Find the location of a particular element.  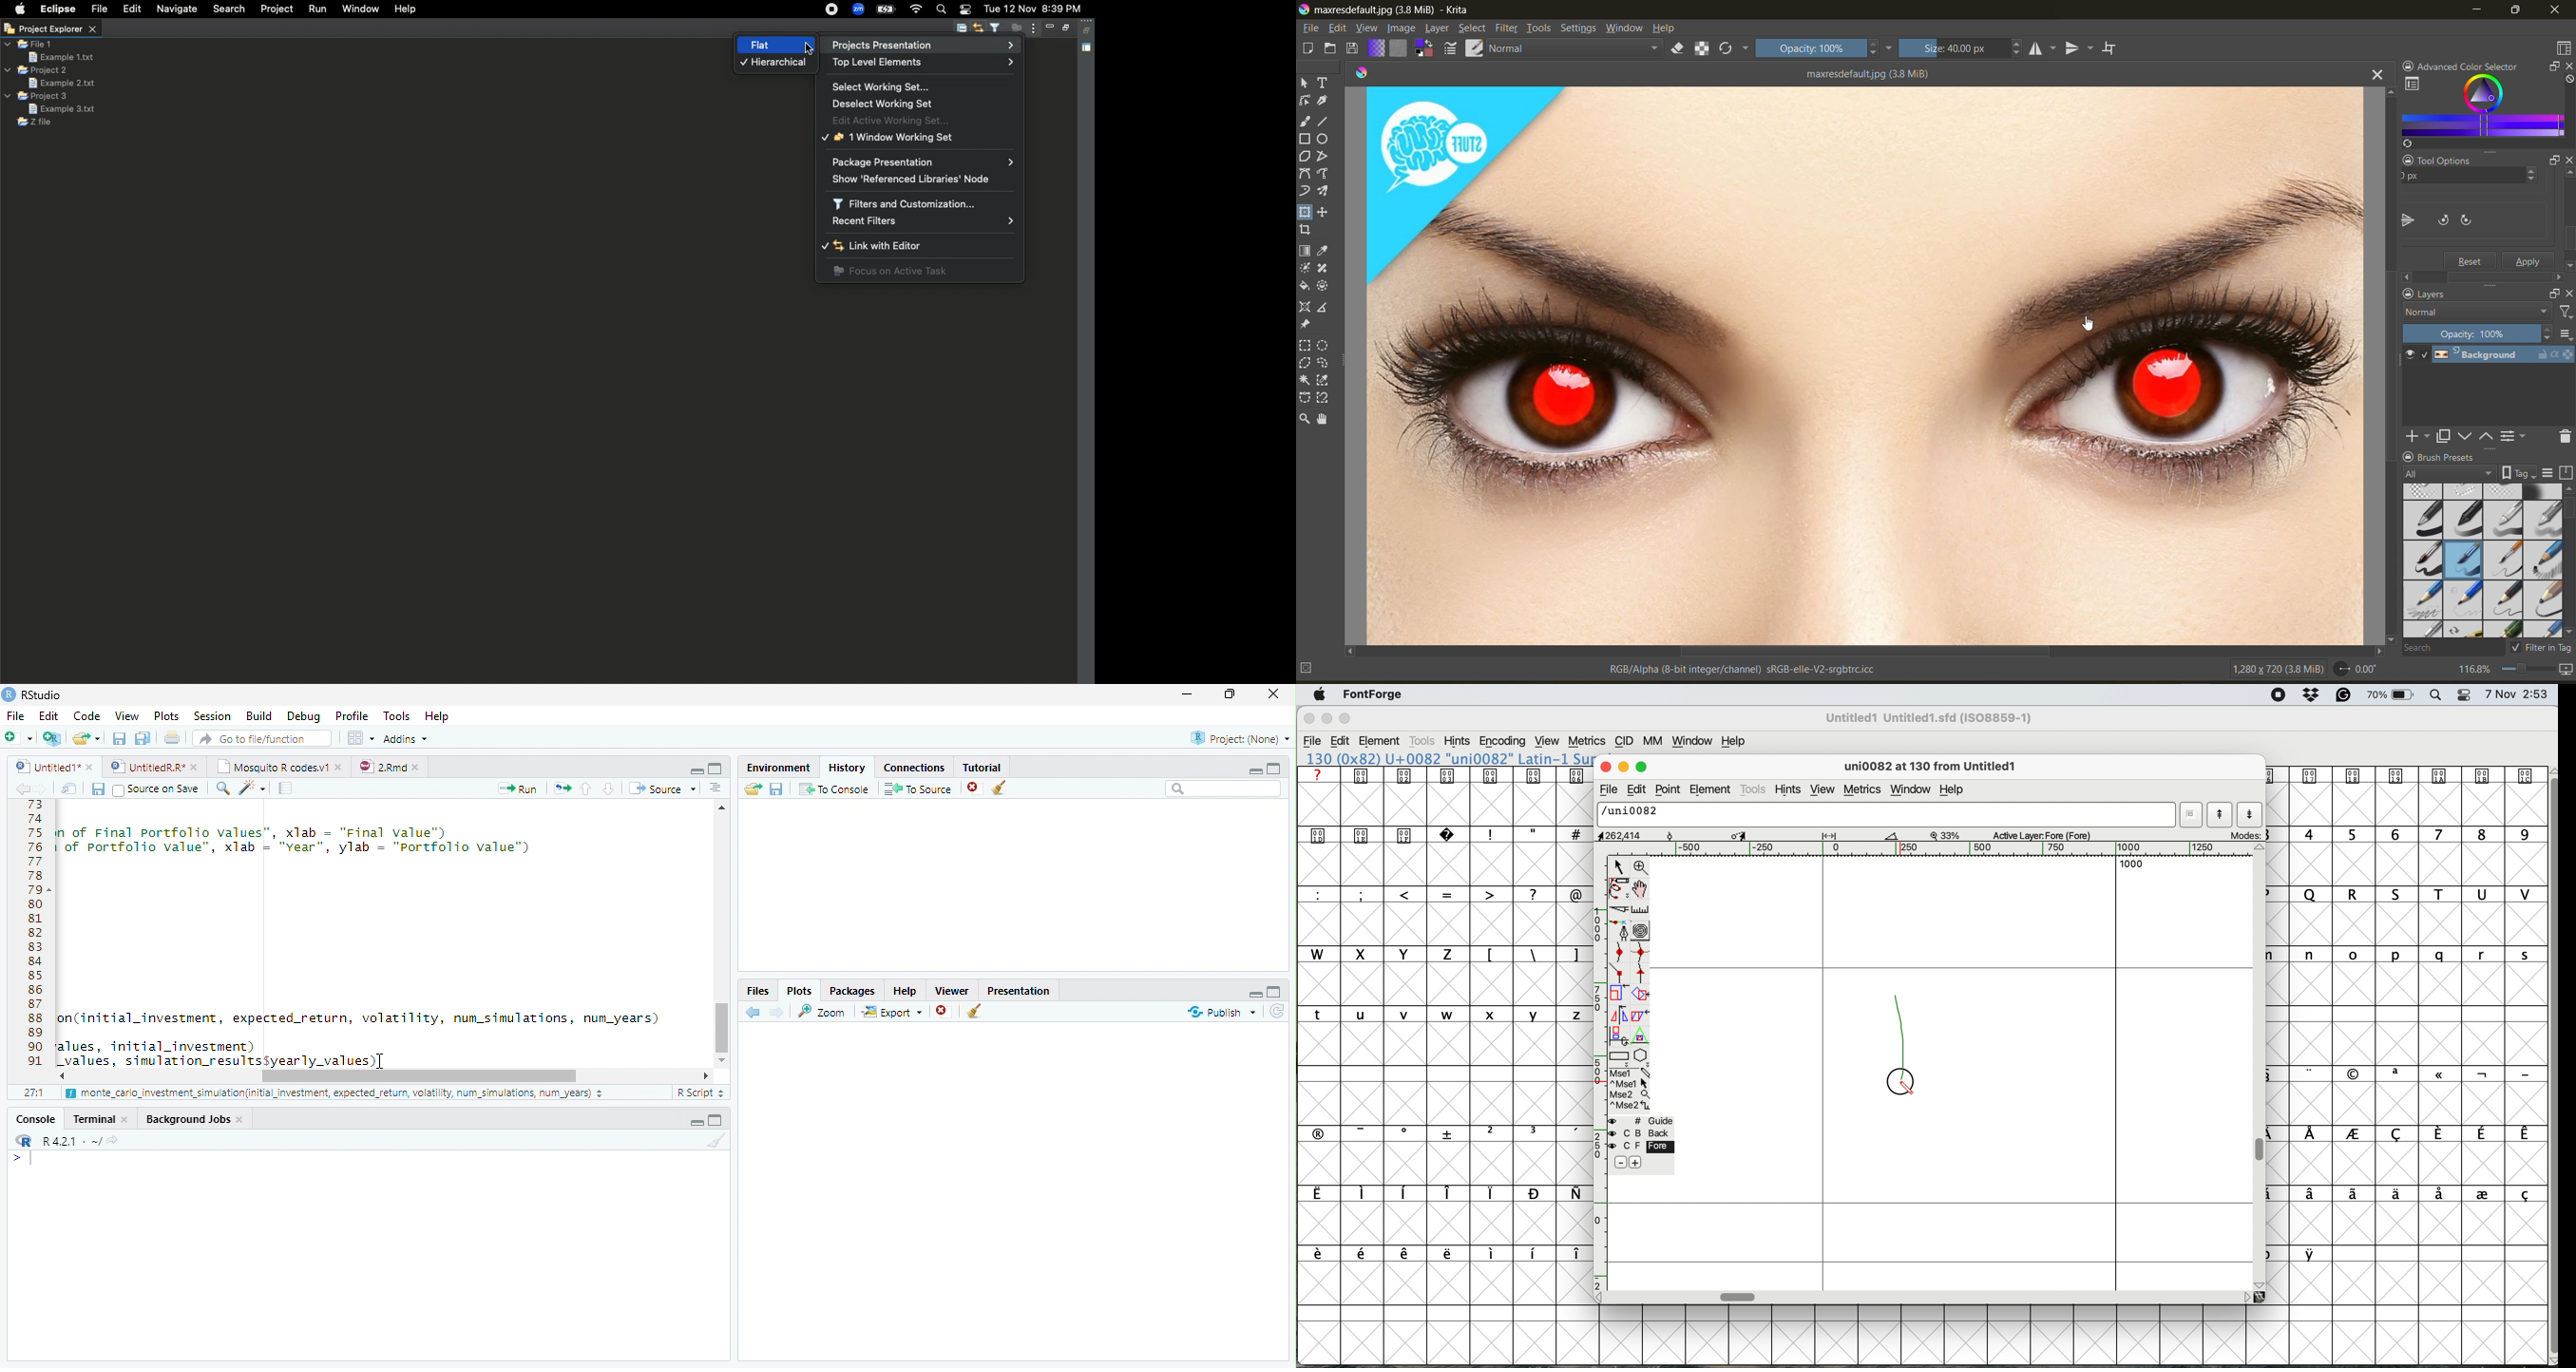

image metadata is located at coordinates (2276, 671).